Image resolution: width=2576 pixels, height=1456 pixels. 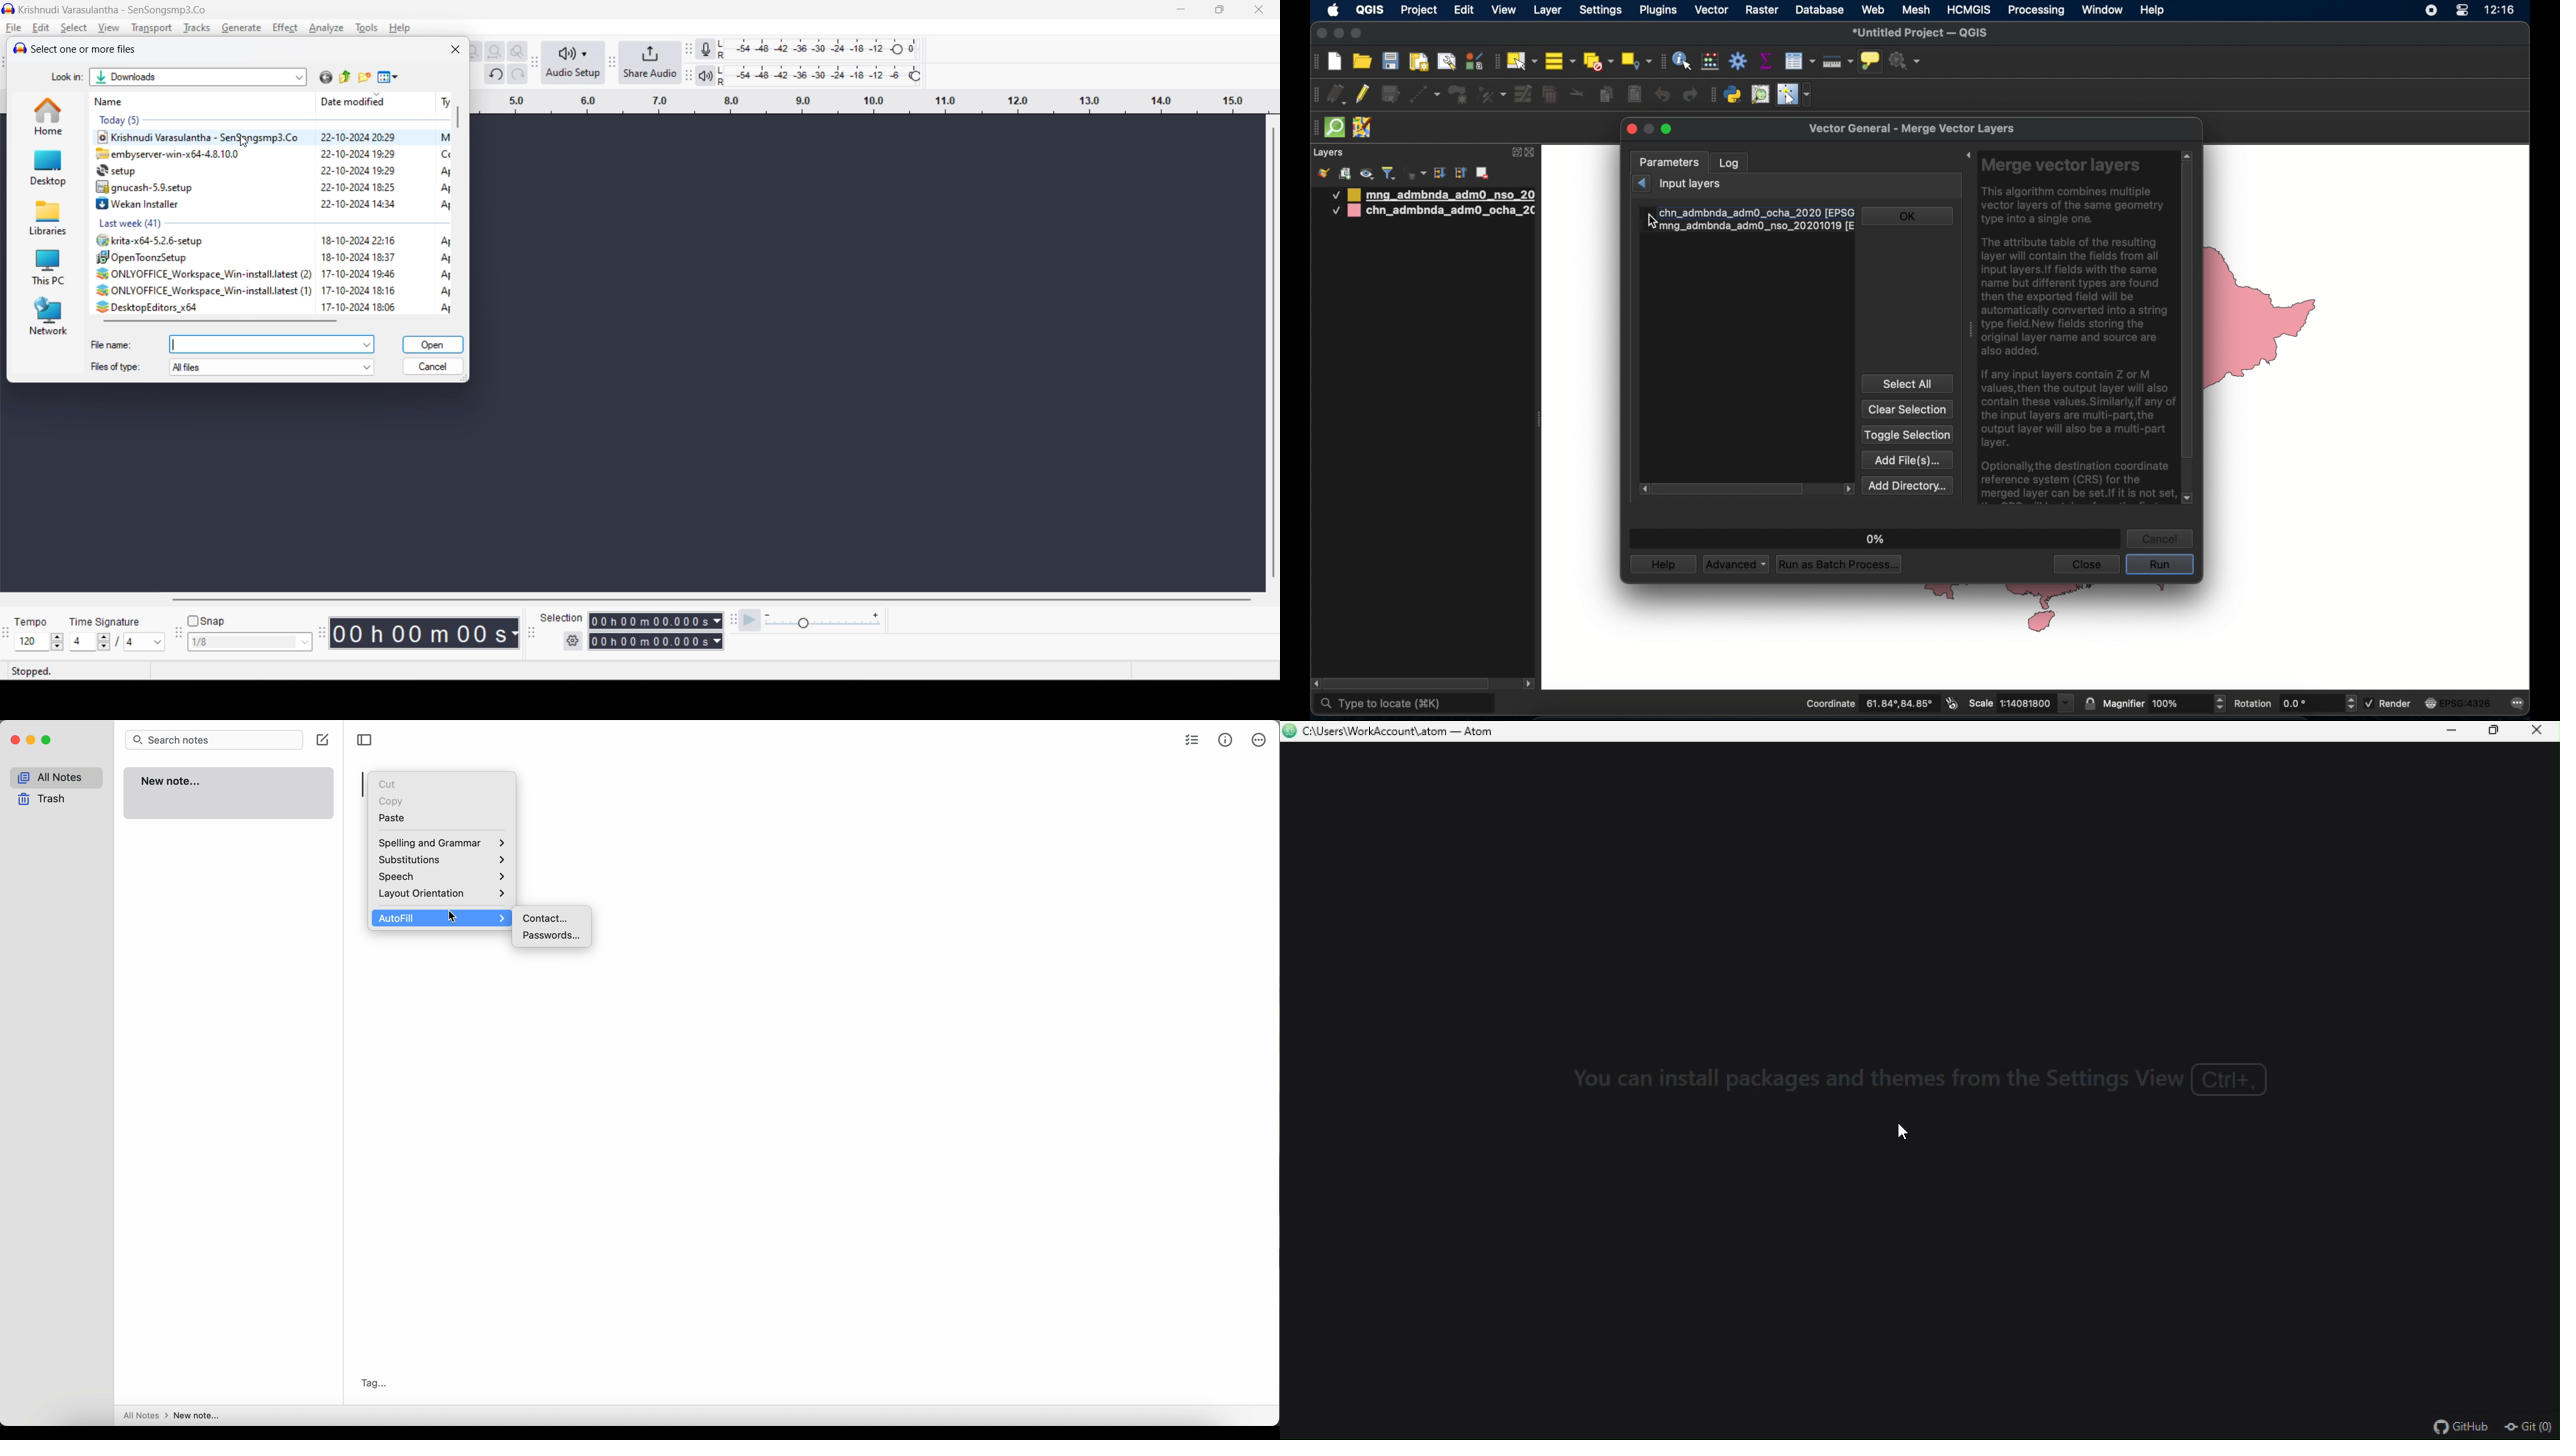 I want to click on messages, so click(x=2520, y=705).